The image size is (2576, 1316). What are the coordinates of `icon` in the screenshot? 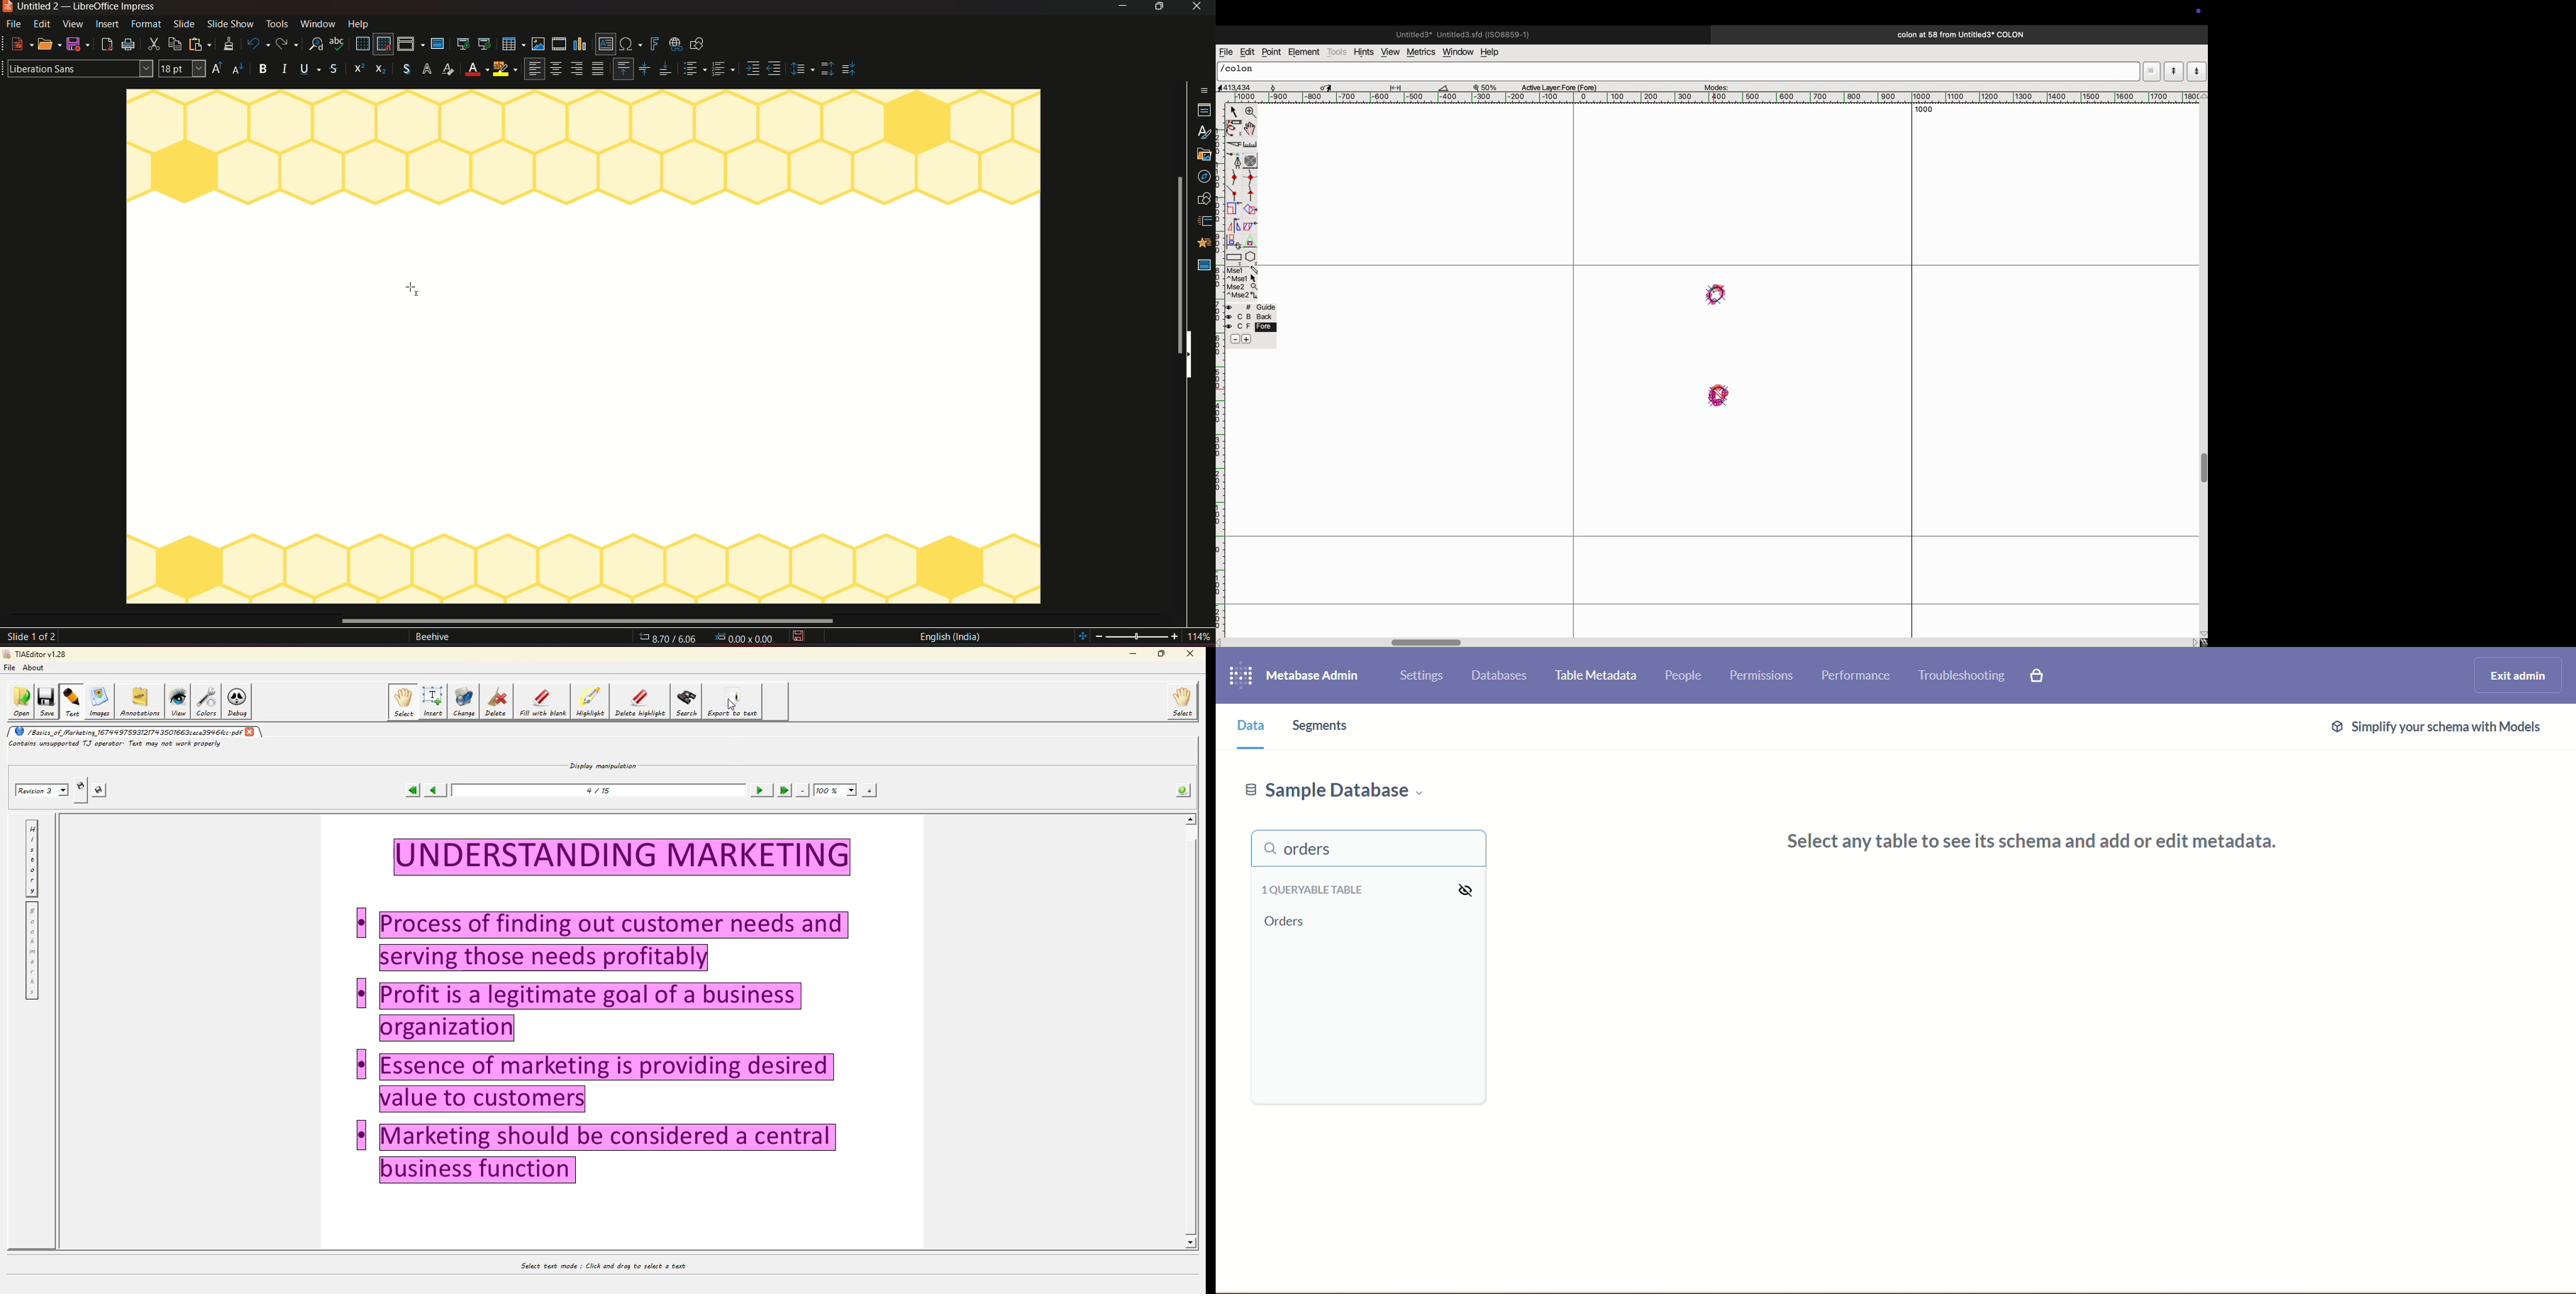 It's located at (380, 70).